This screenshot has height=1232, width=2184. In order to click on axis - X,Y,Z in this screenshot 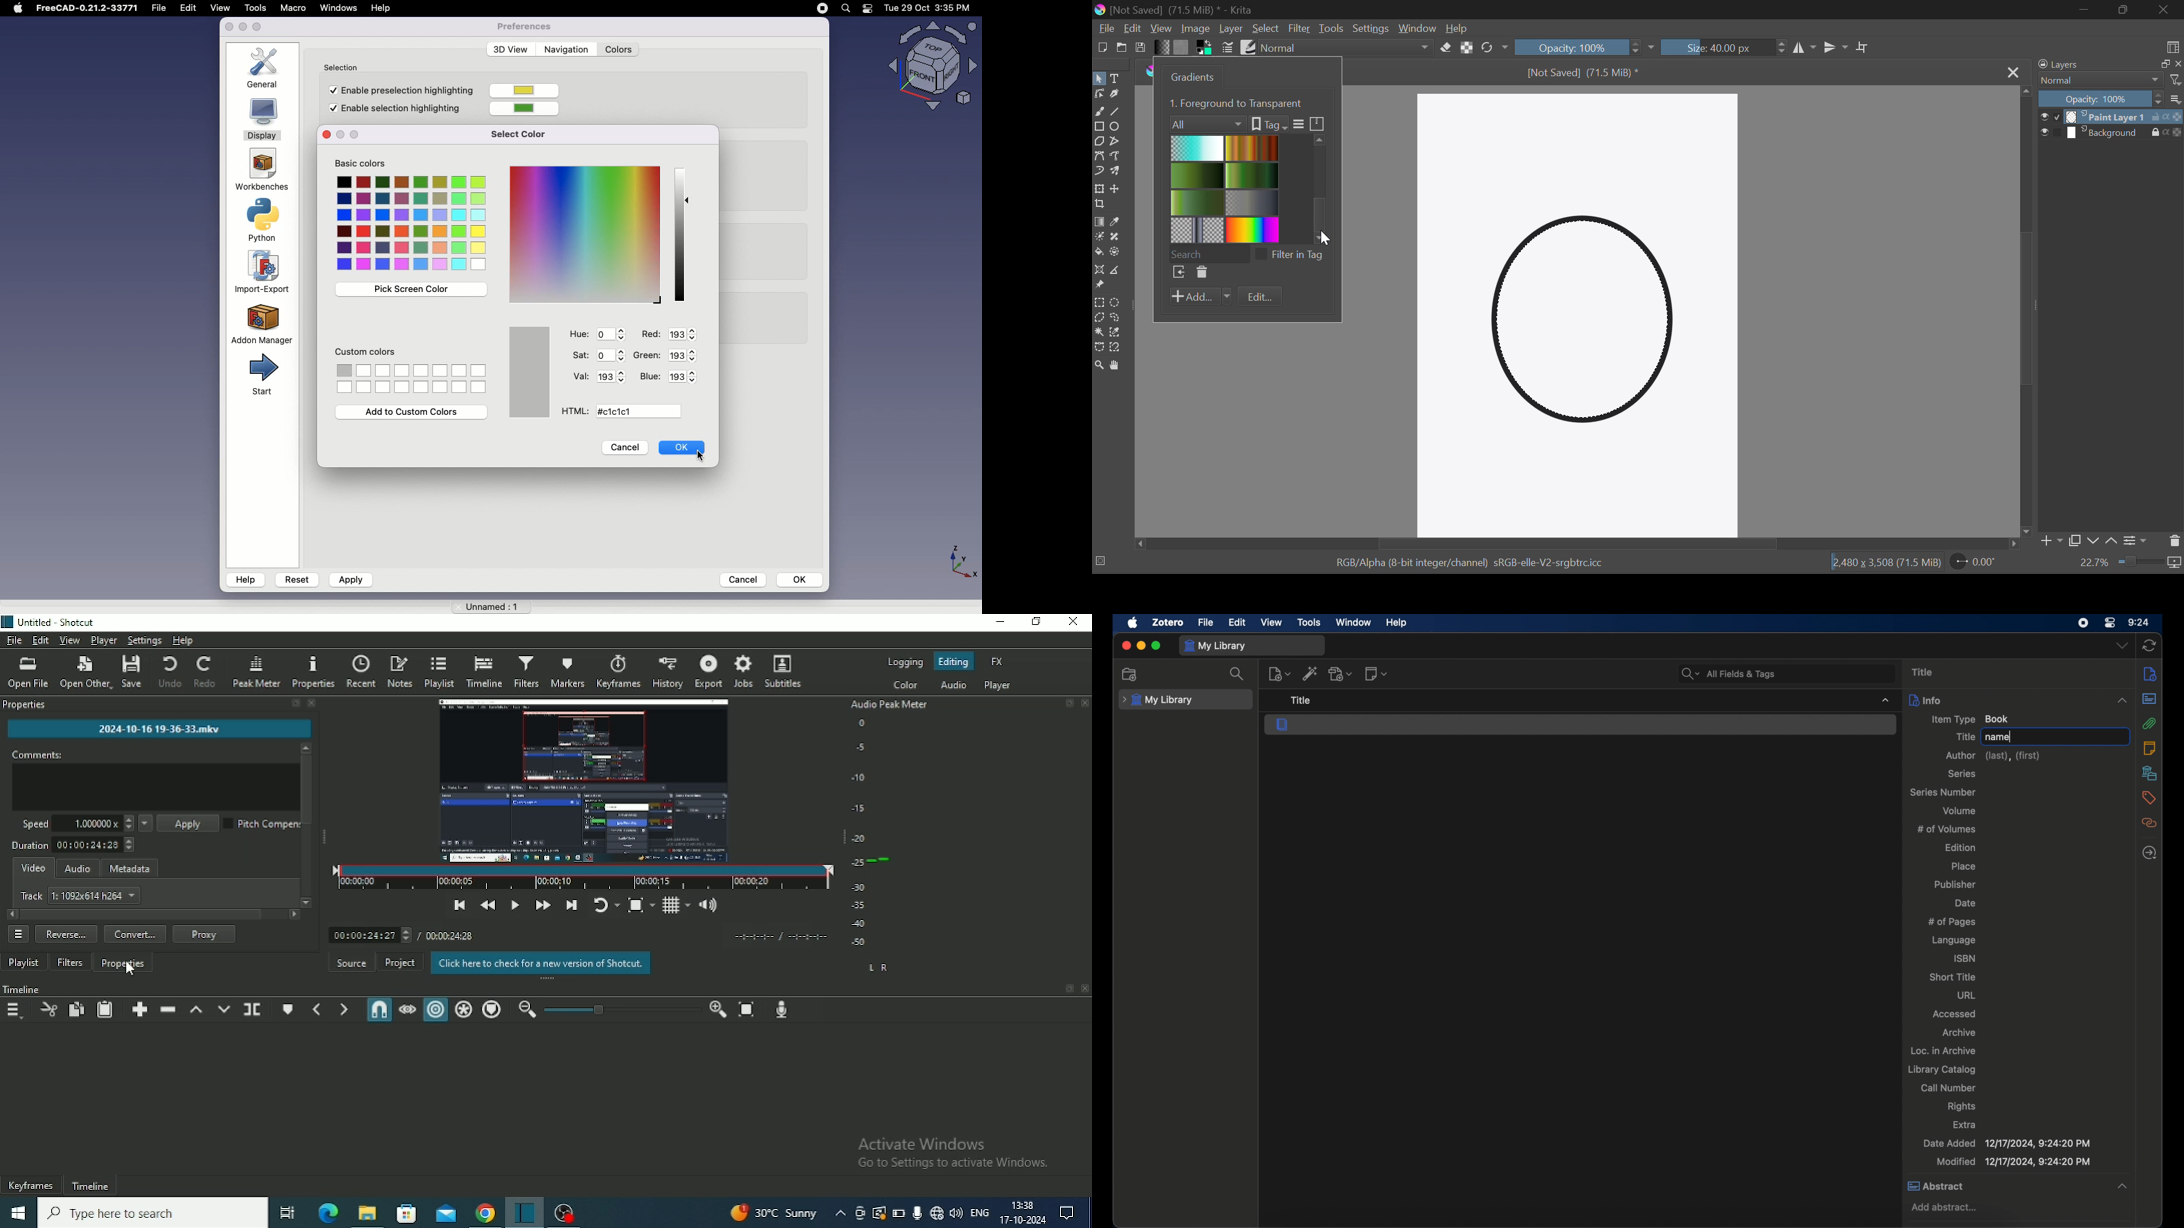, I will do `click(961, 559)`.